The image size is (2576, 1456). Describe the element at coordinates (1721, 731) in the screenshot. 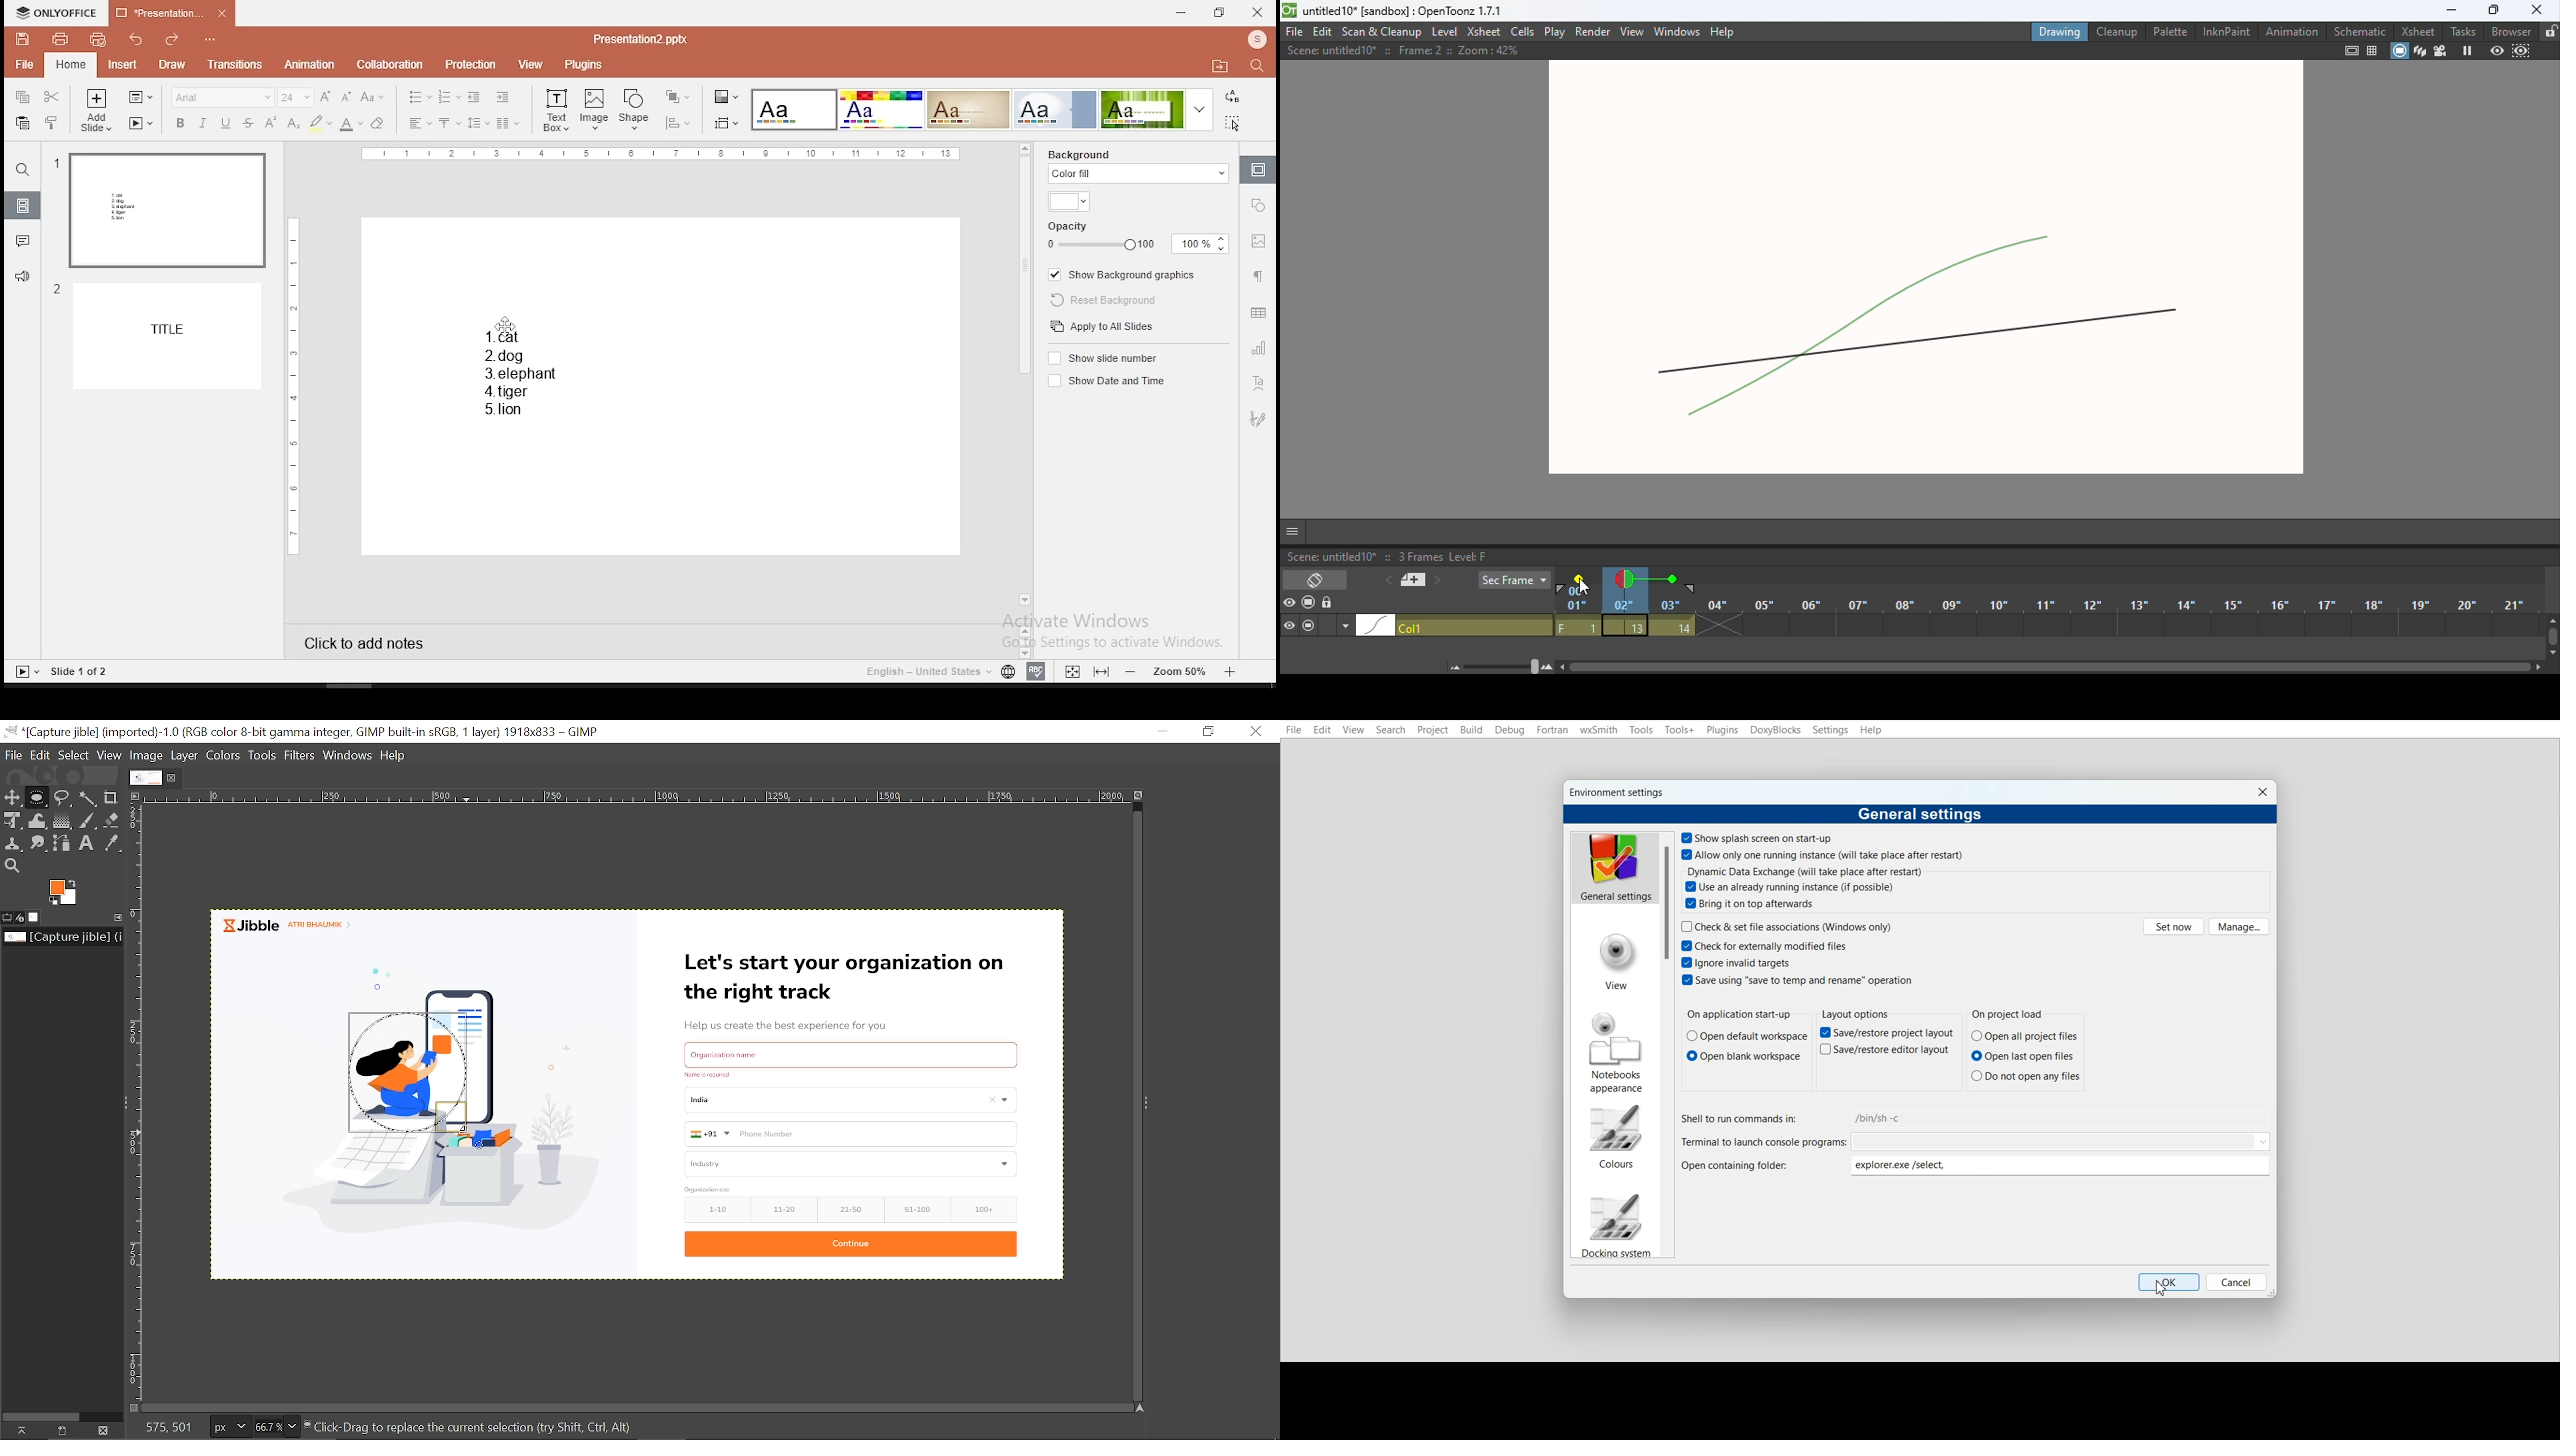

I see `Plugins` at that location.